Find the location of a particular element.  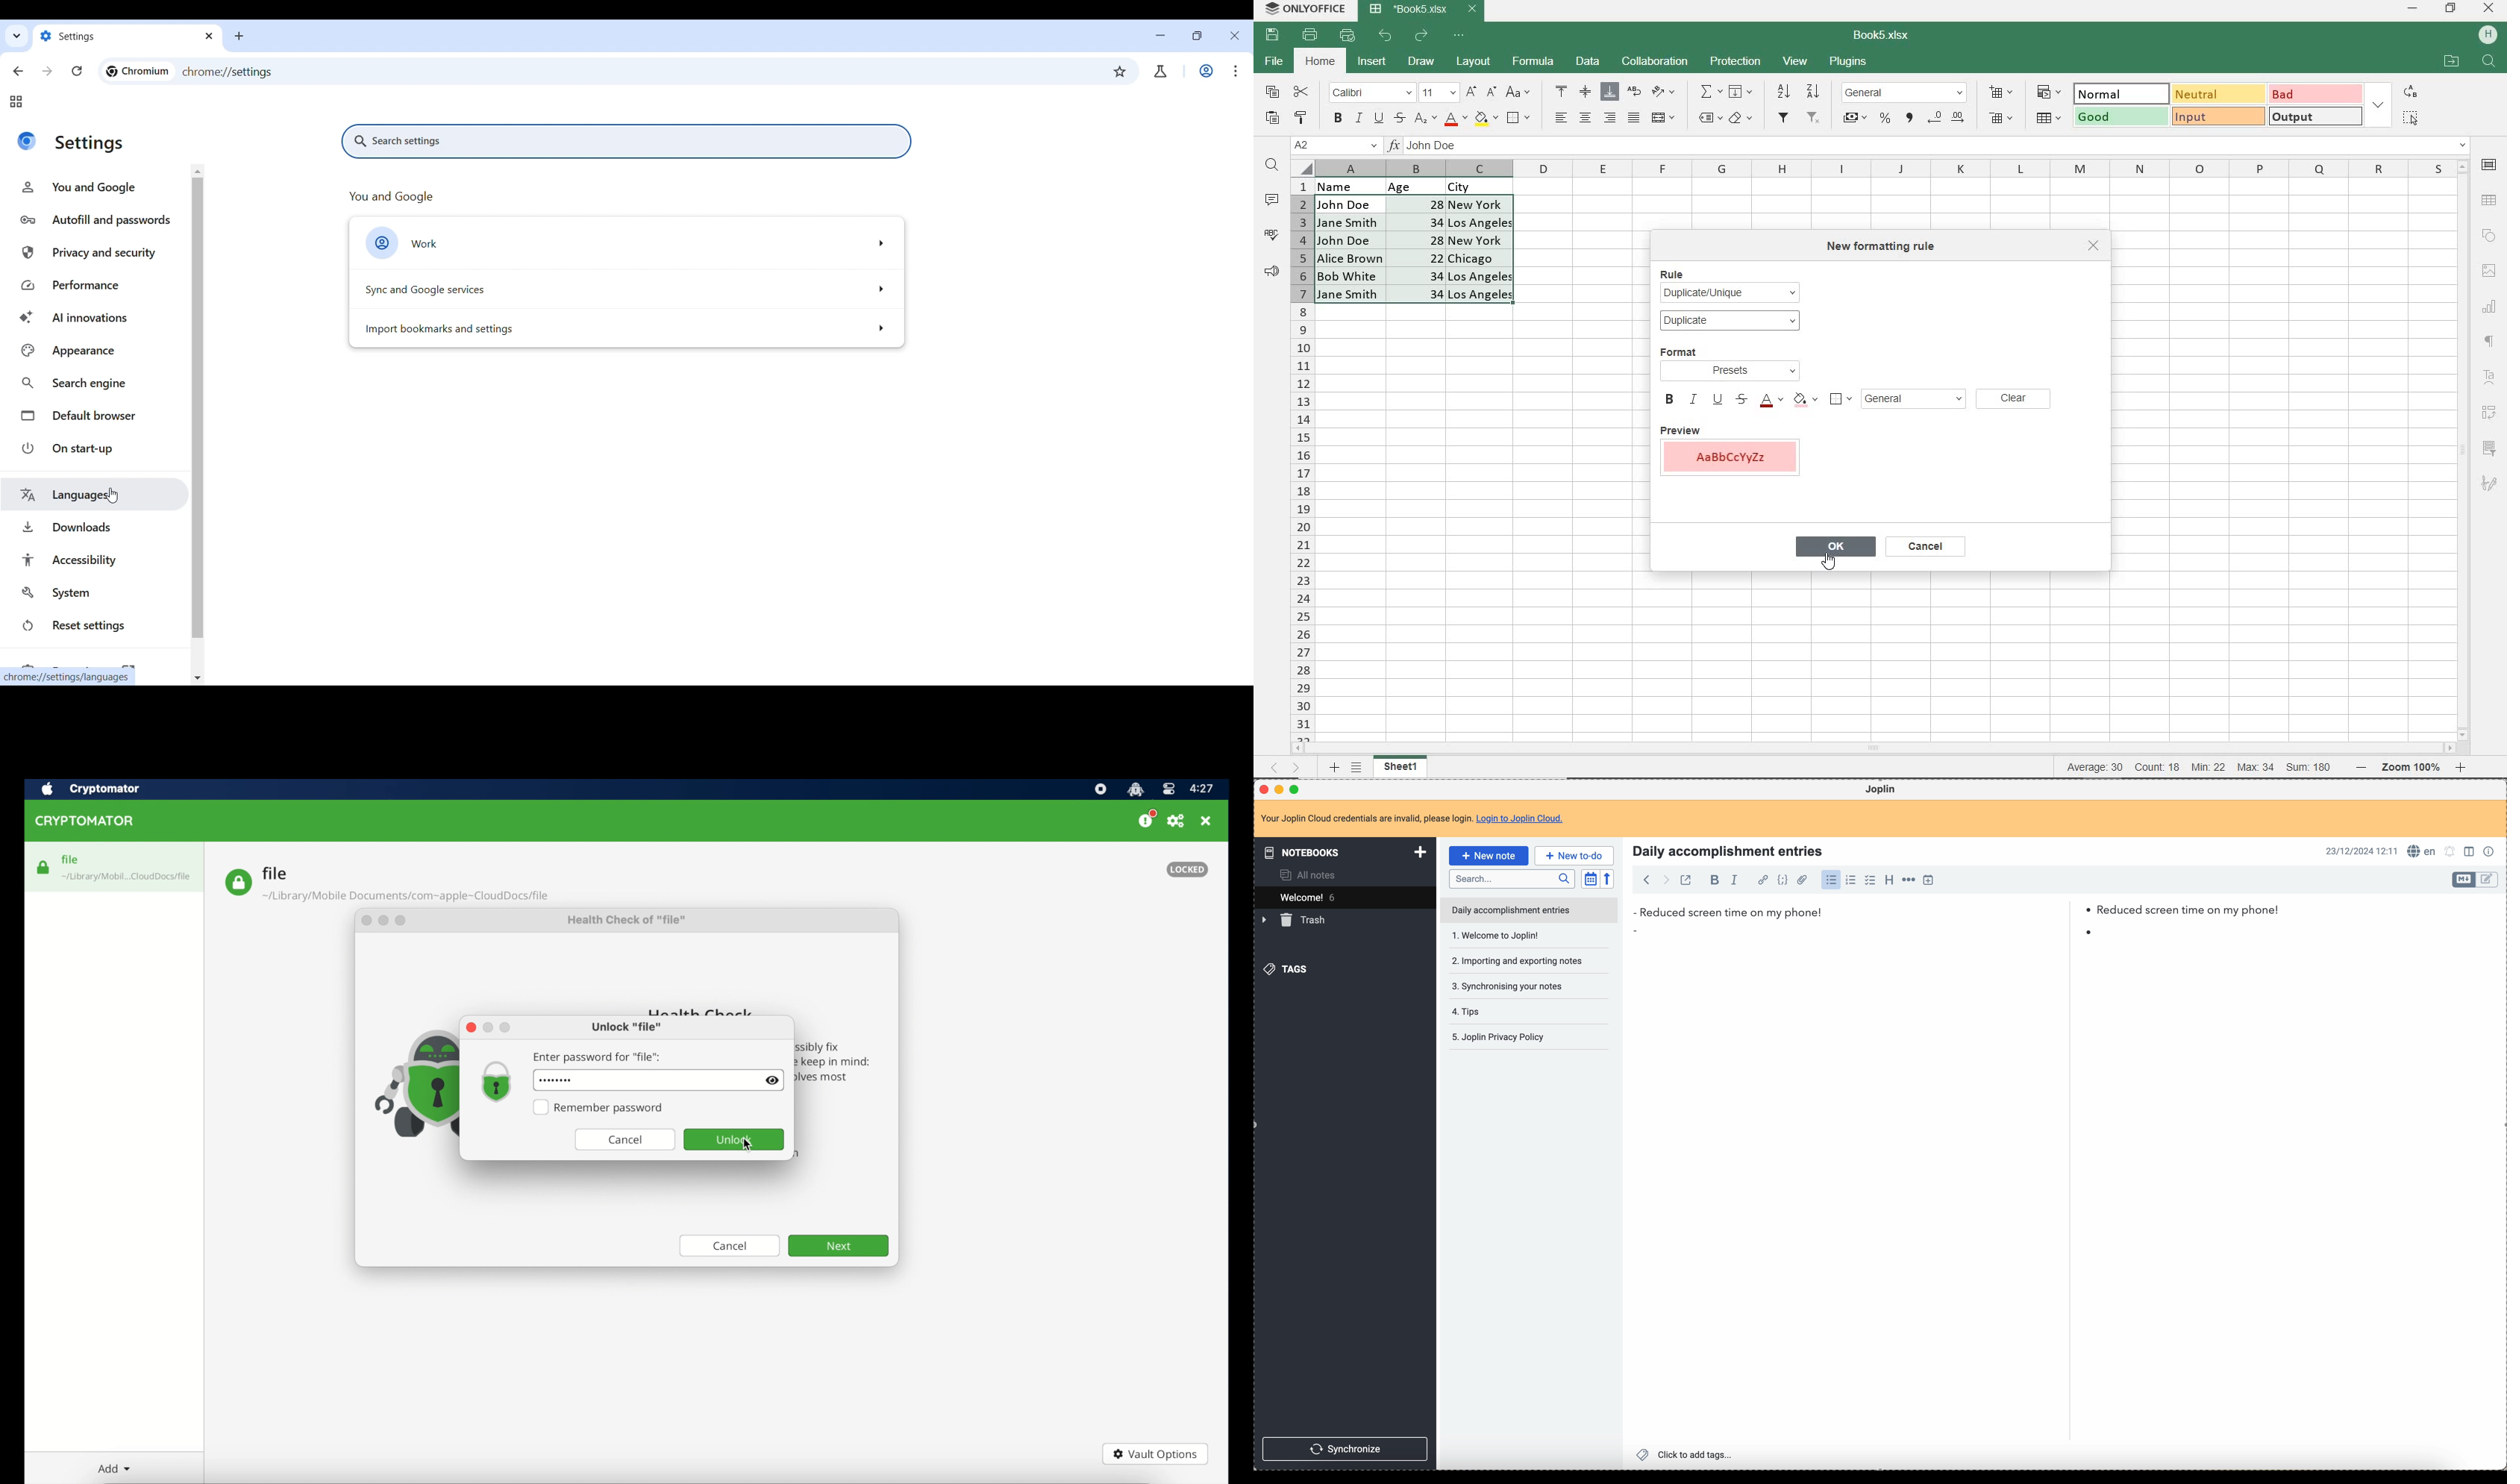

foward is located at coordinates (1665, 880).